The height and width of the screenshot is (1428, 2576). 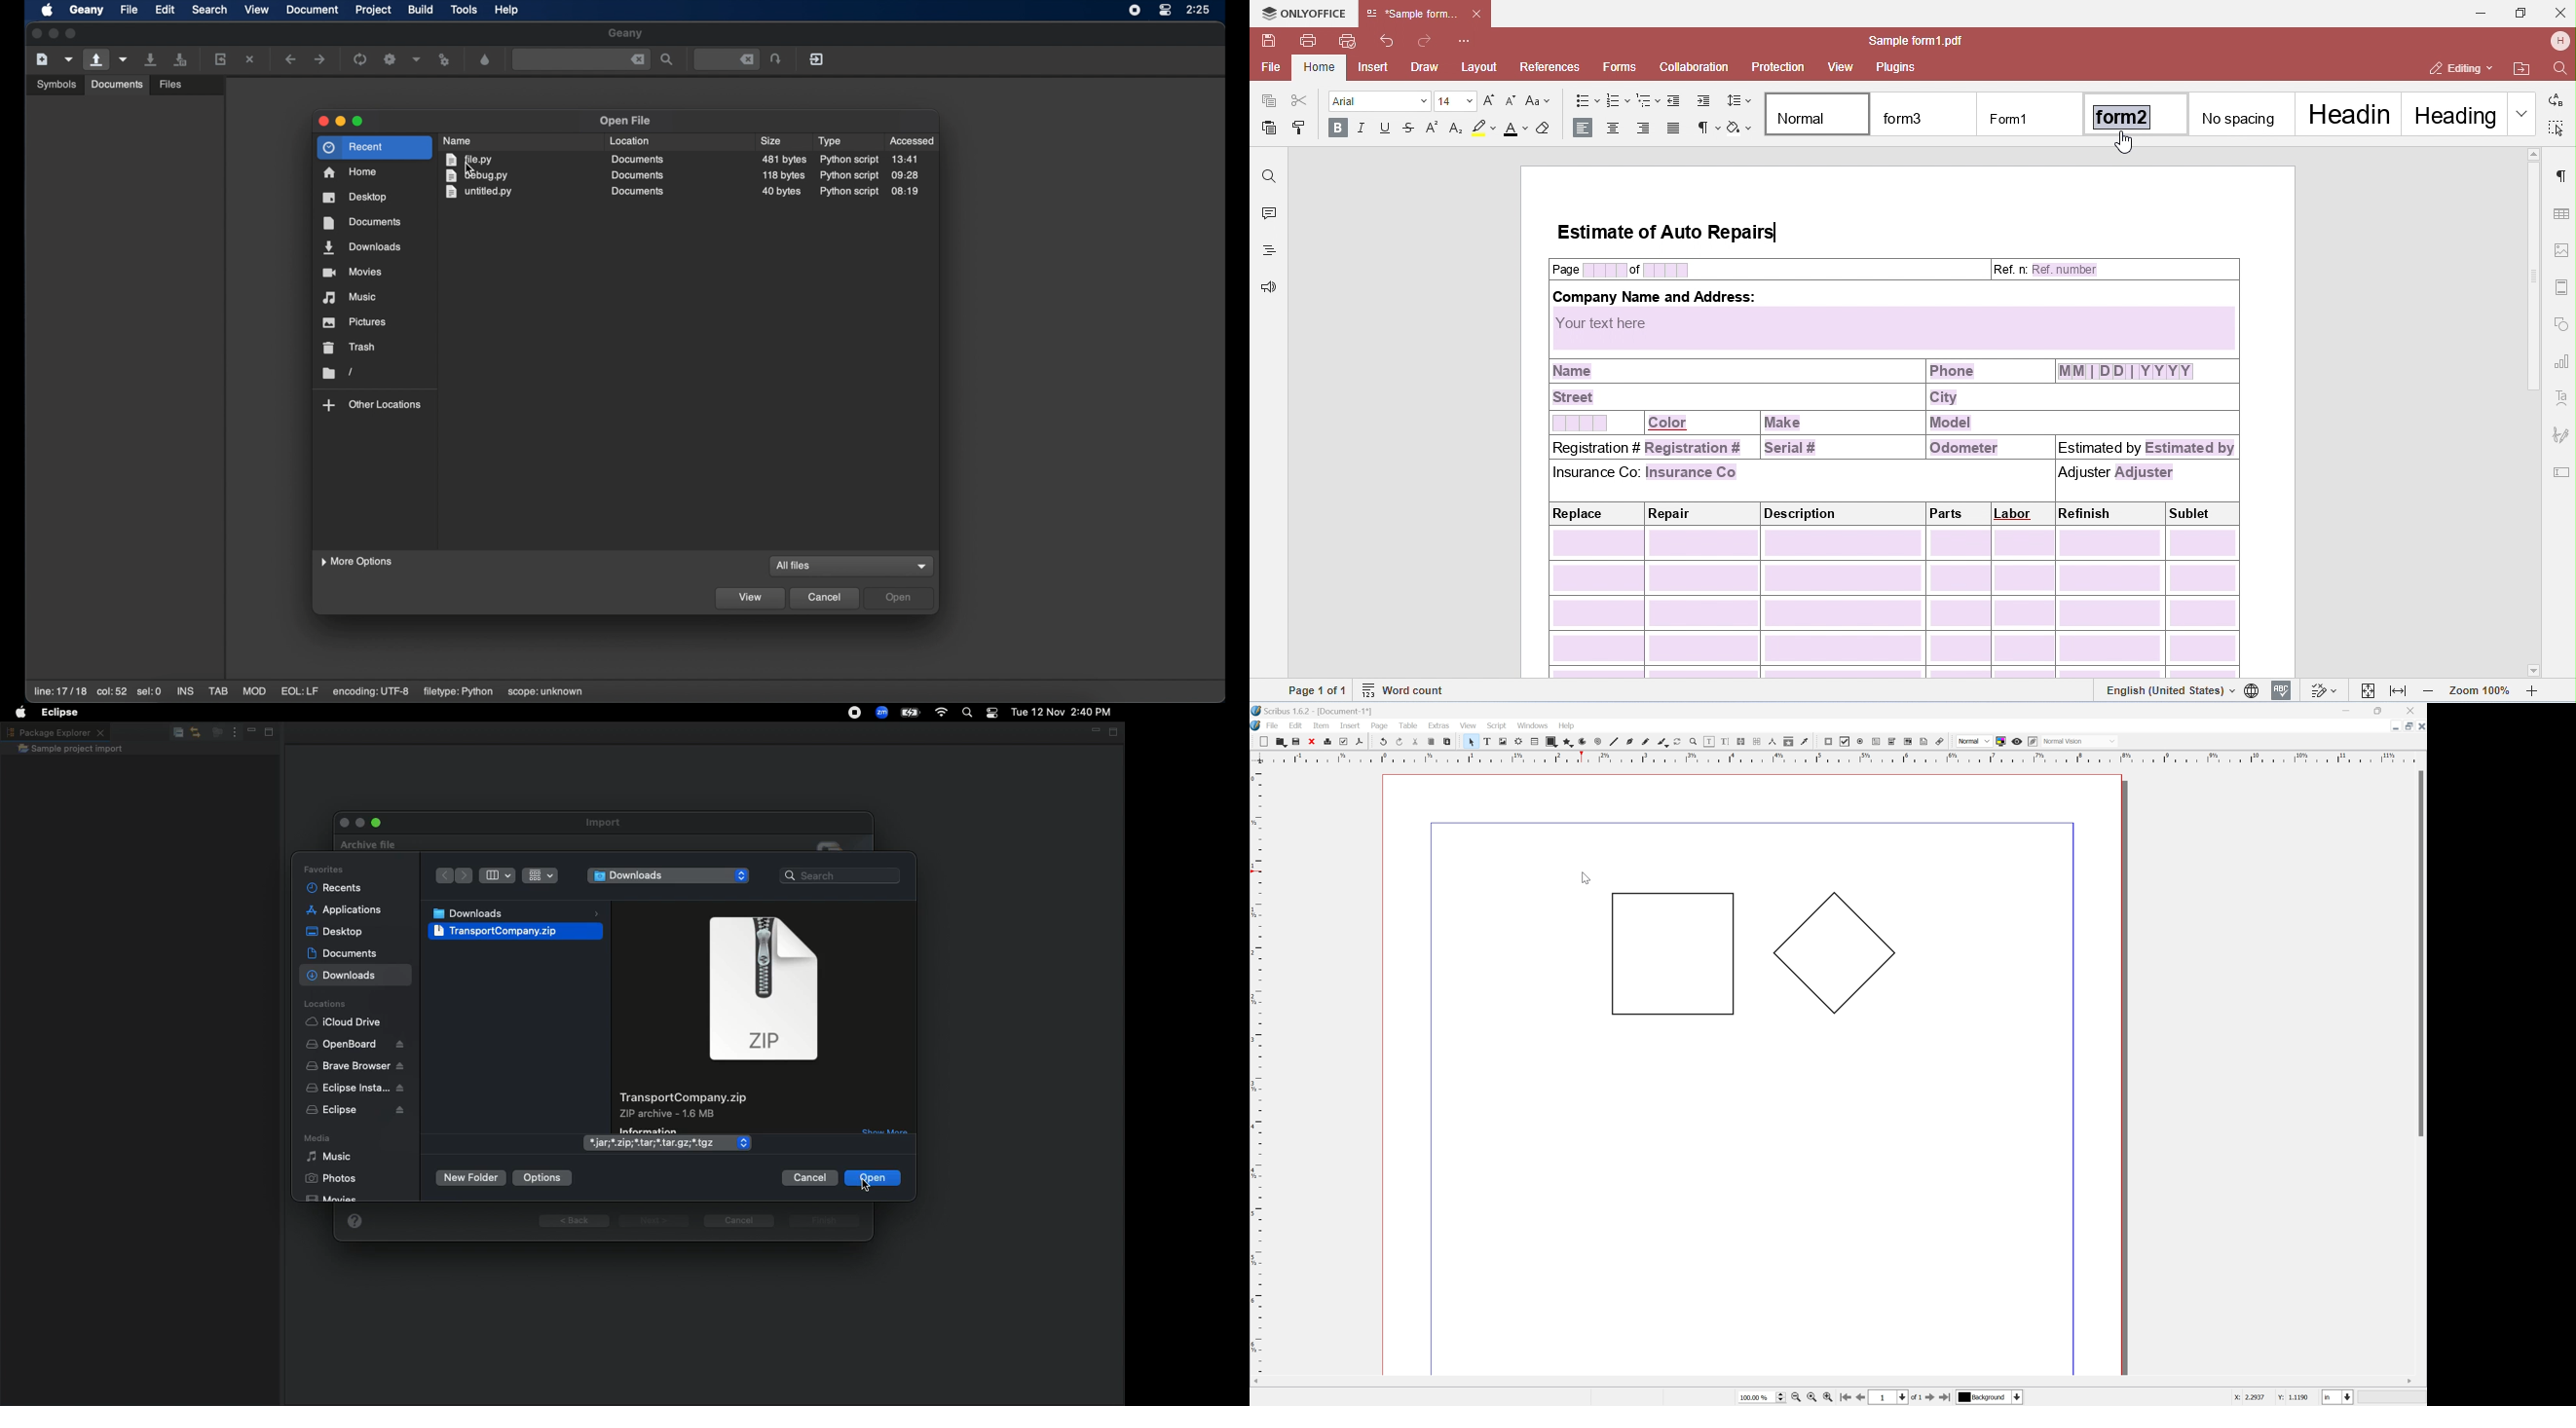 I want to click on pdf combo box, so click(x=1891, y=742).